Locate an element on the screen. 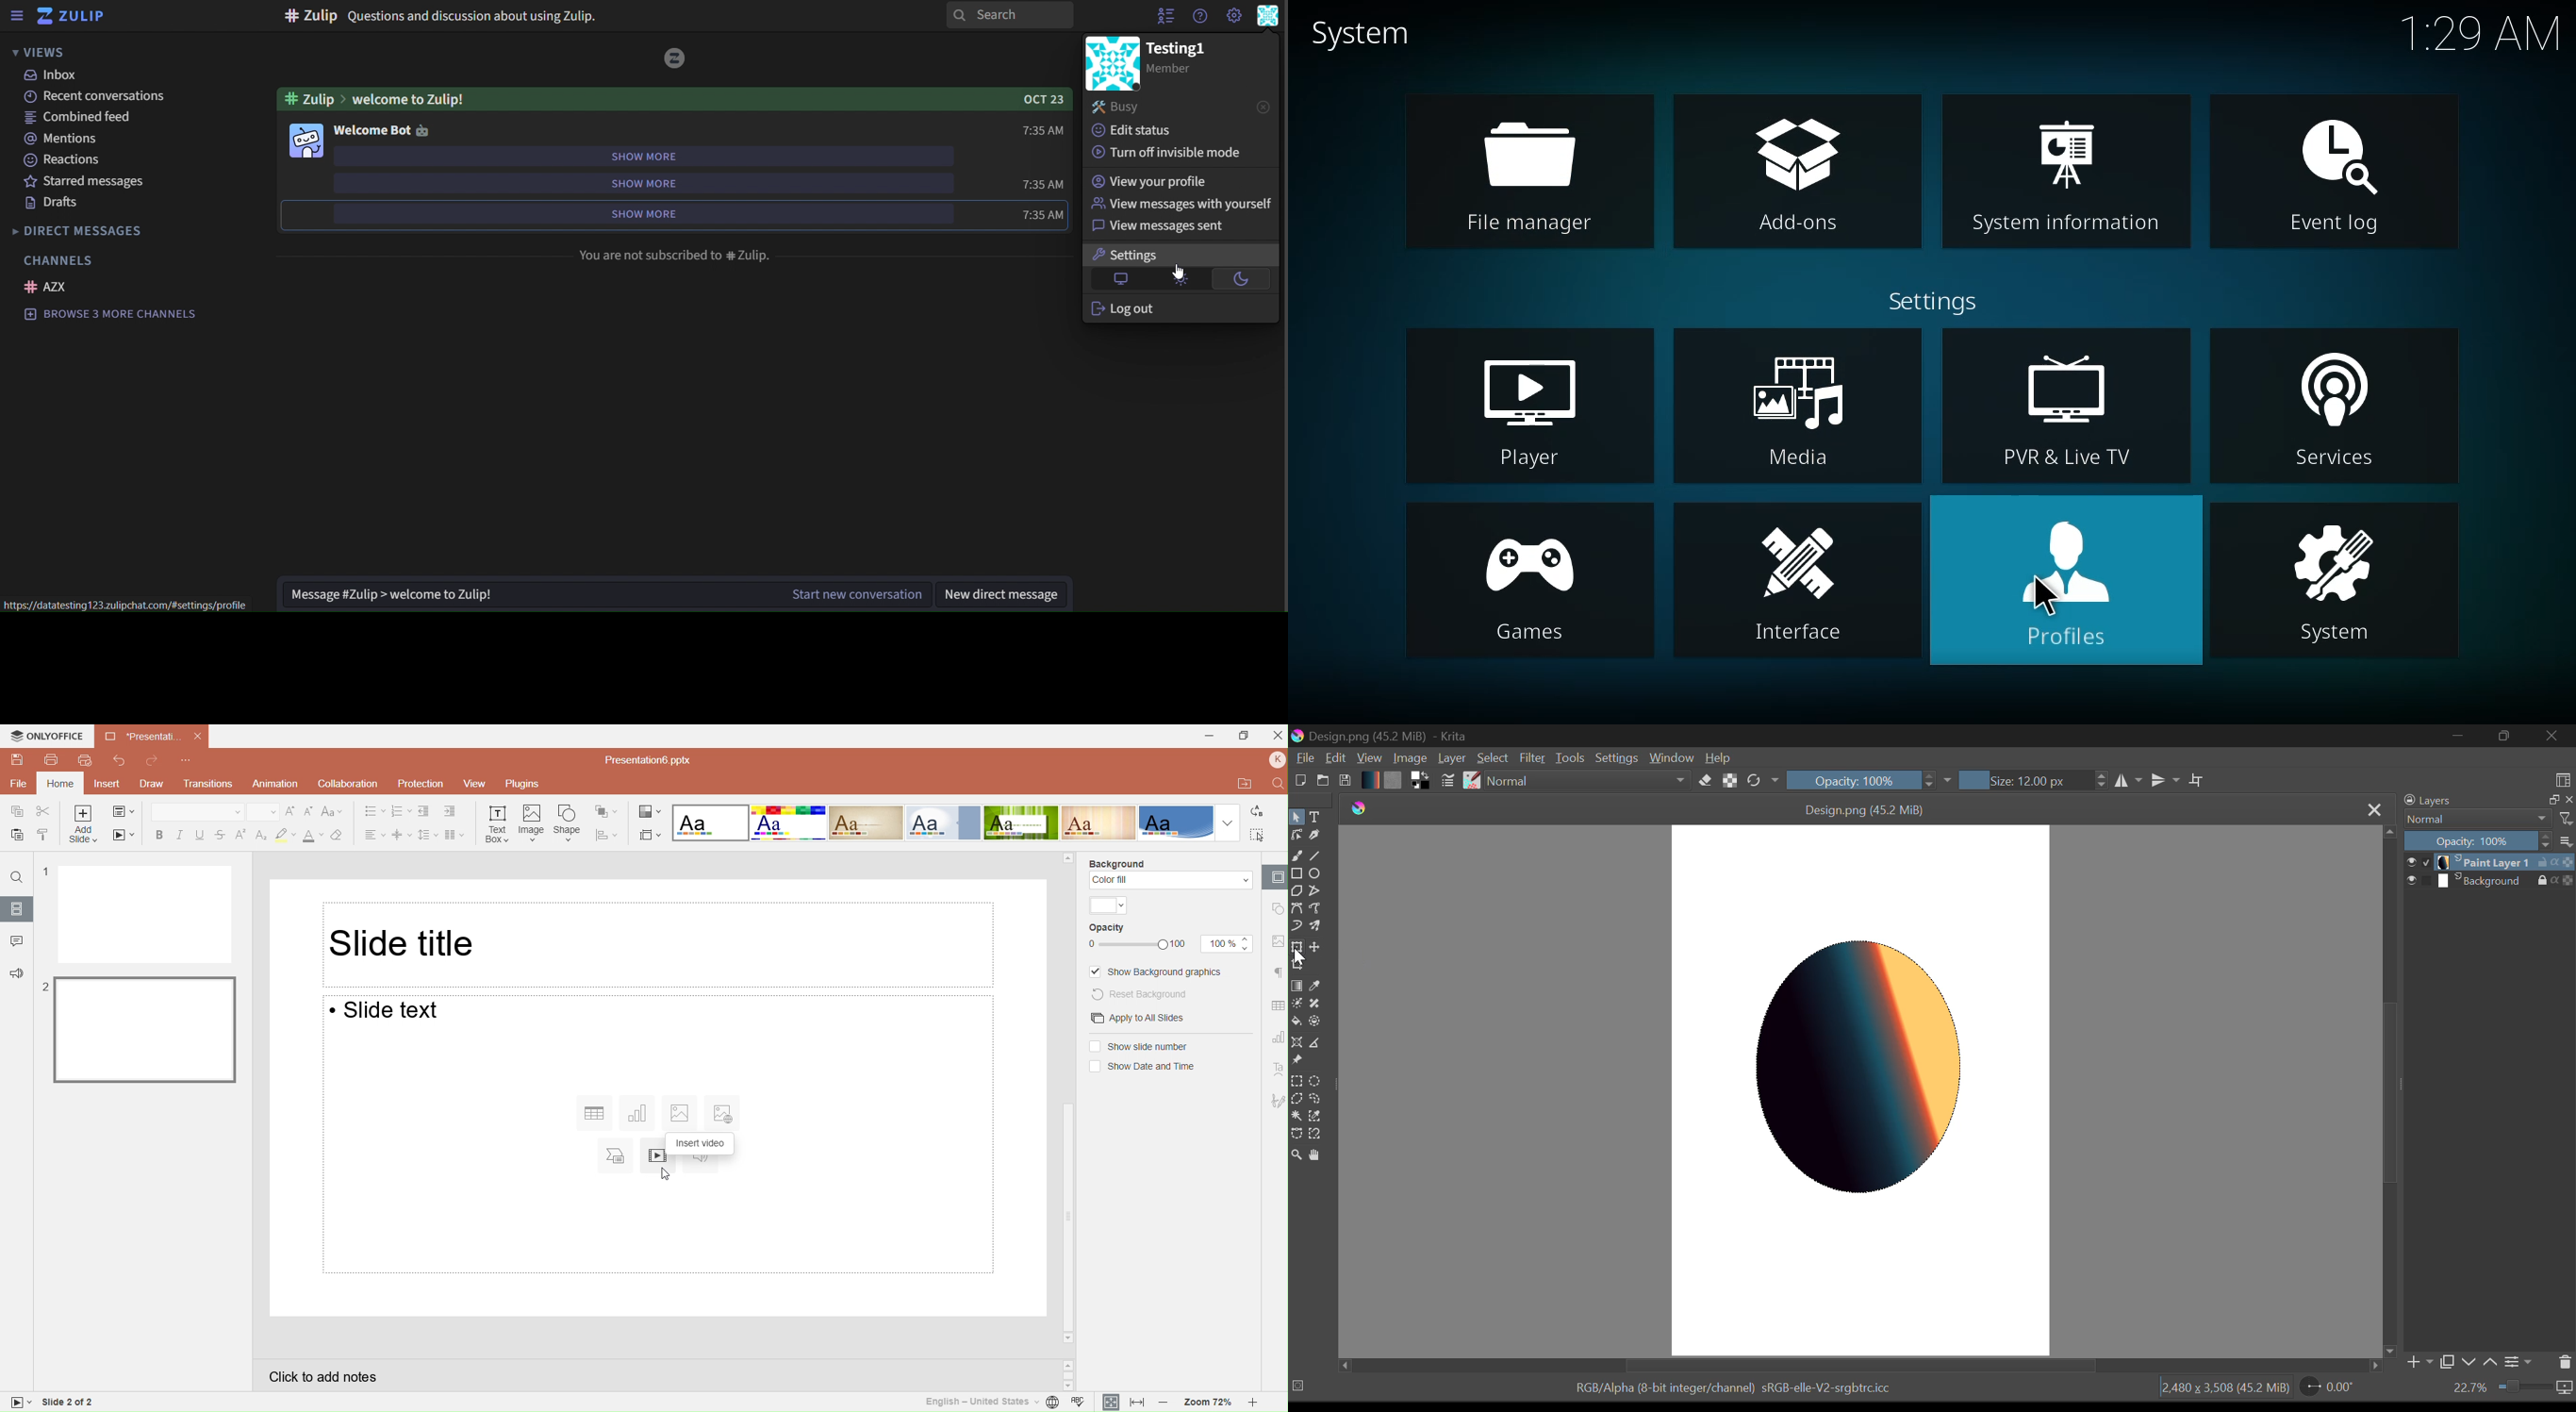  add-ons is located at coordinates (1801, 177).